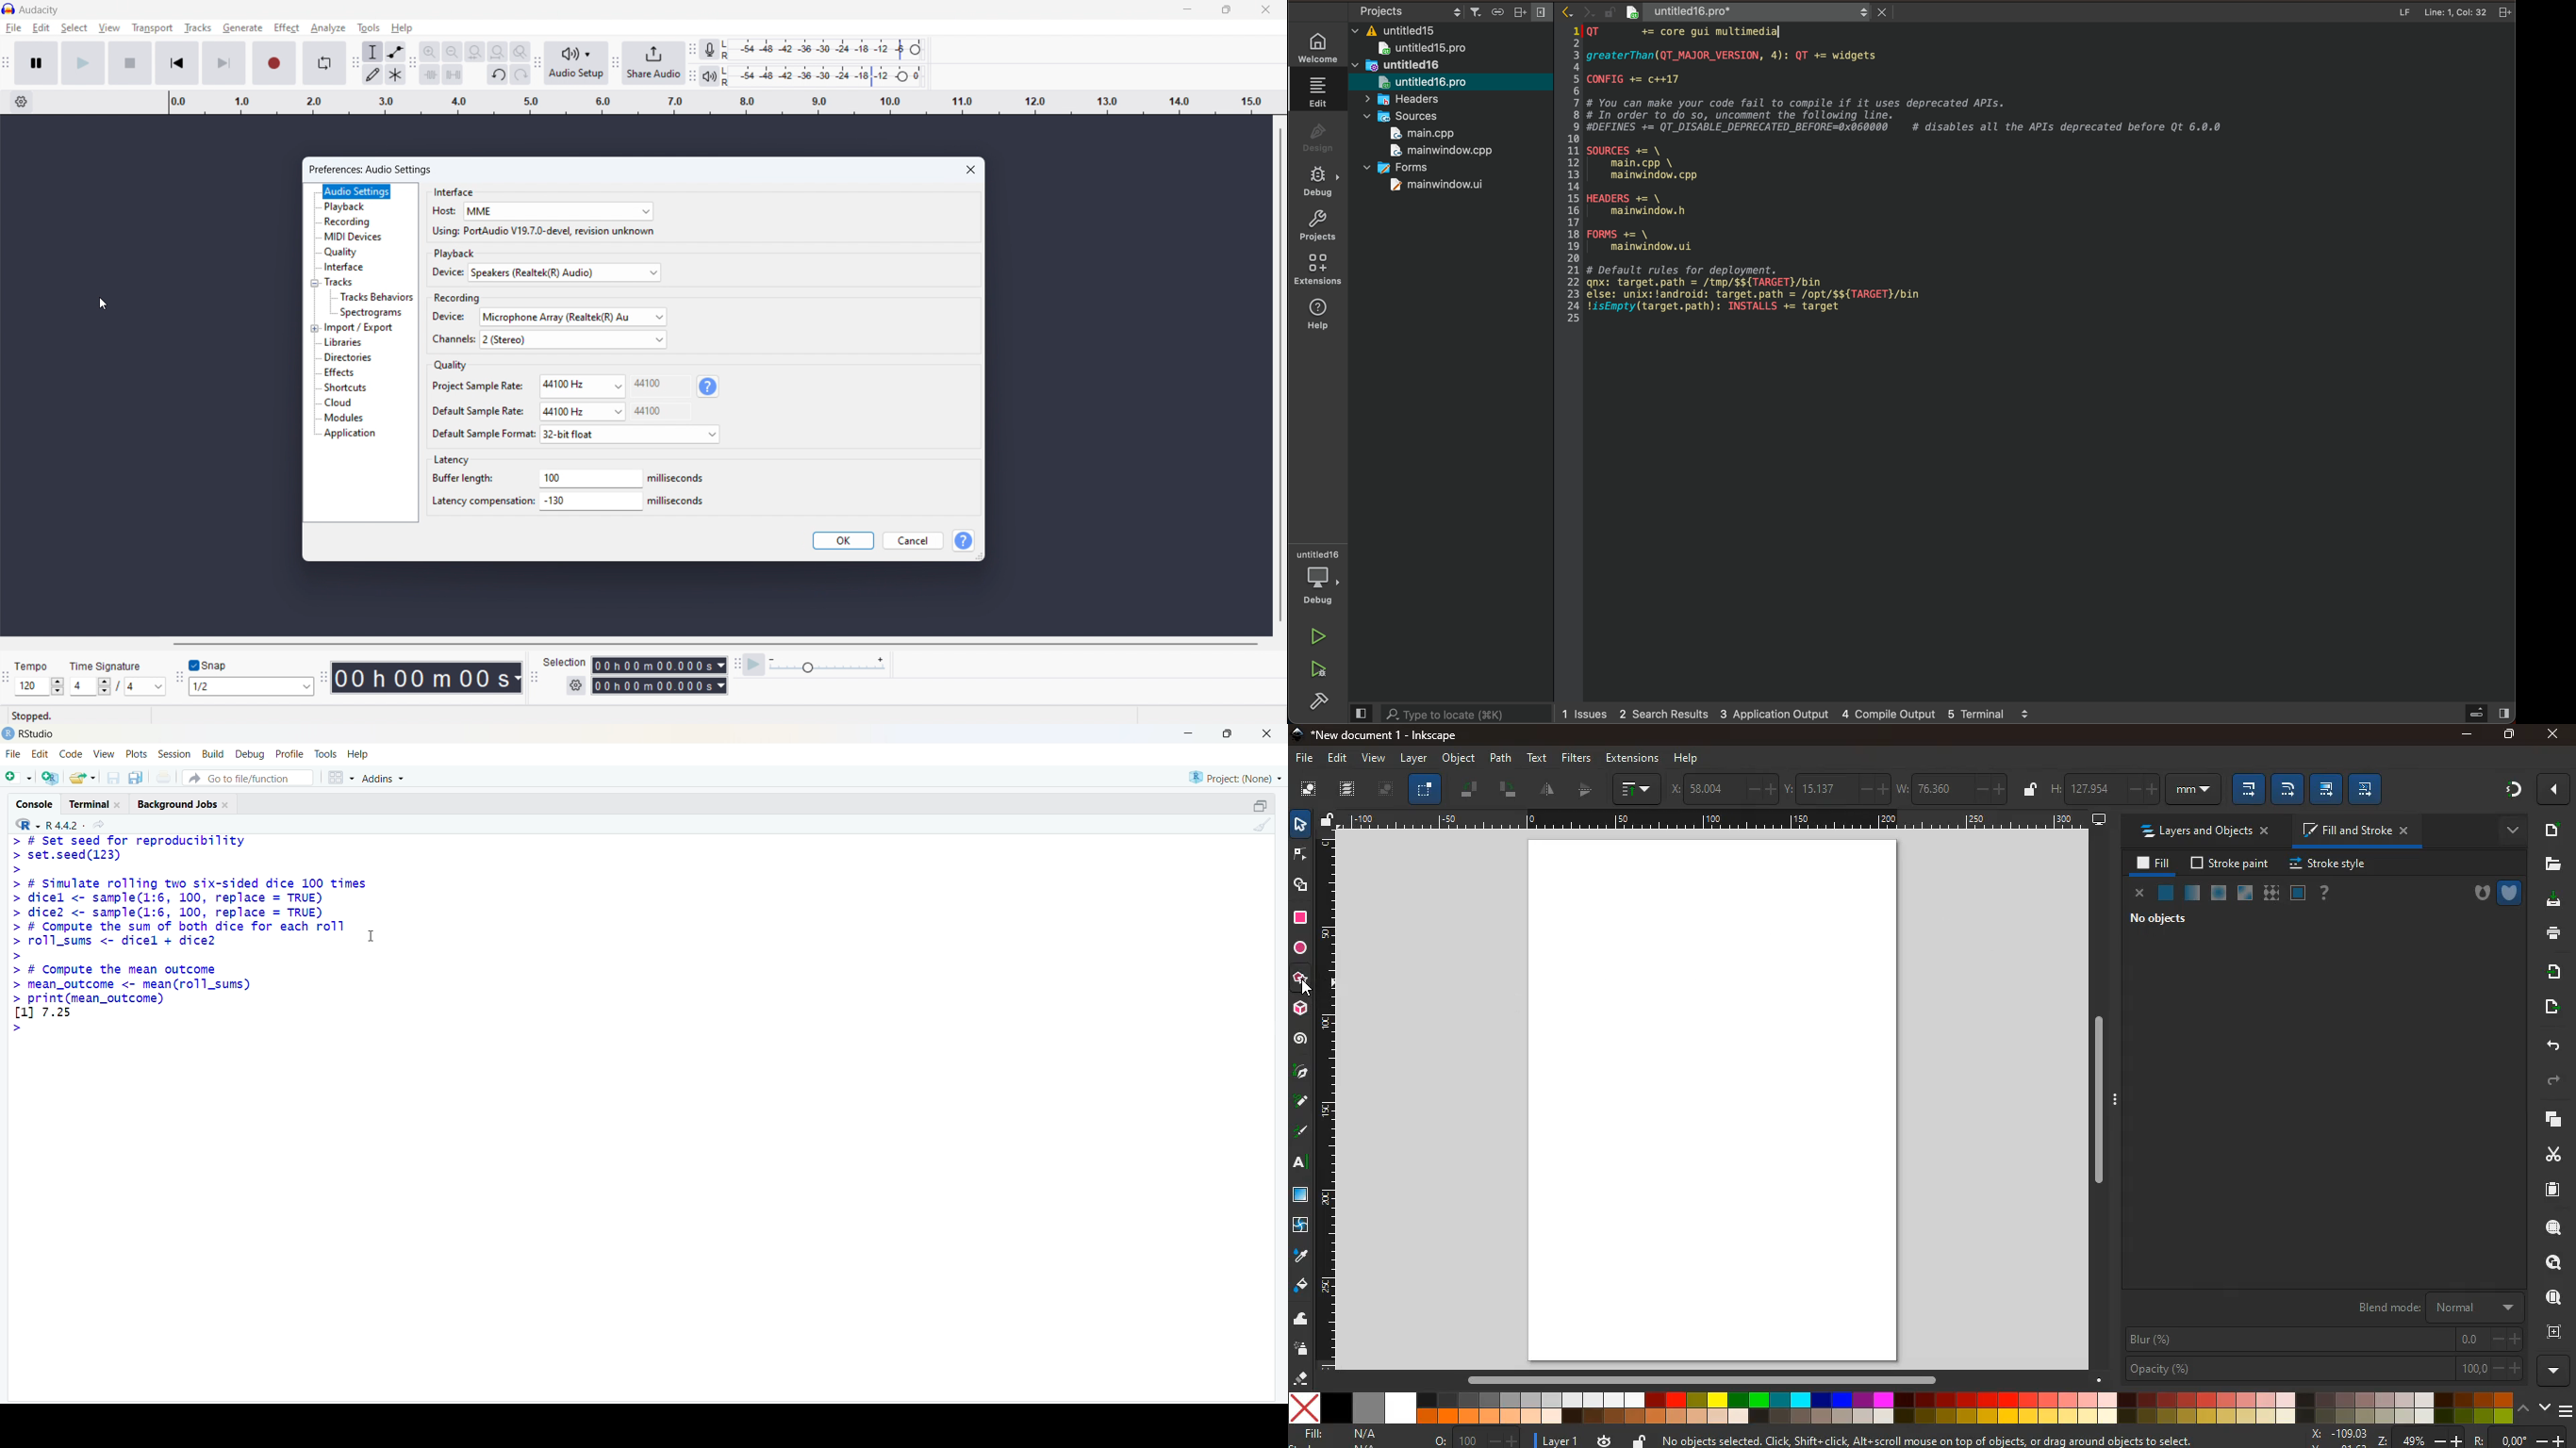 The width and height of the screenshot is (2576, 1456). What do you see at coordinates (1263, 824) in the screenshot?
I see `clean` at bounding box center [1263, 824].